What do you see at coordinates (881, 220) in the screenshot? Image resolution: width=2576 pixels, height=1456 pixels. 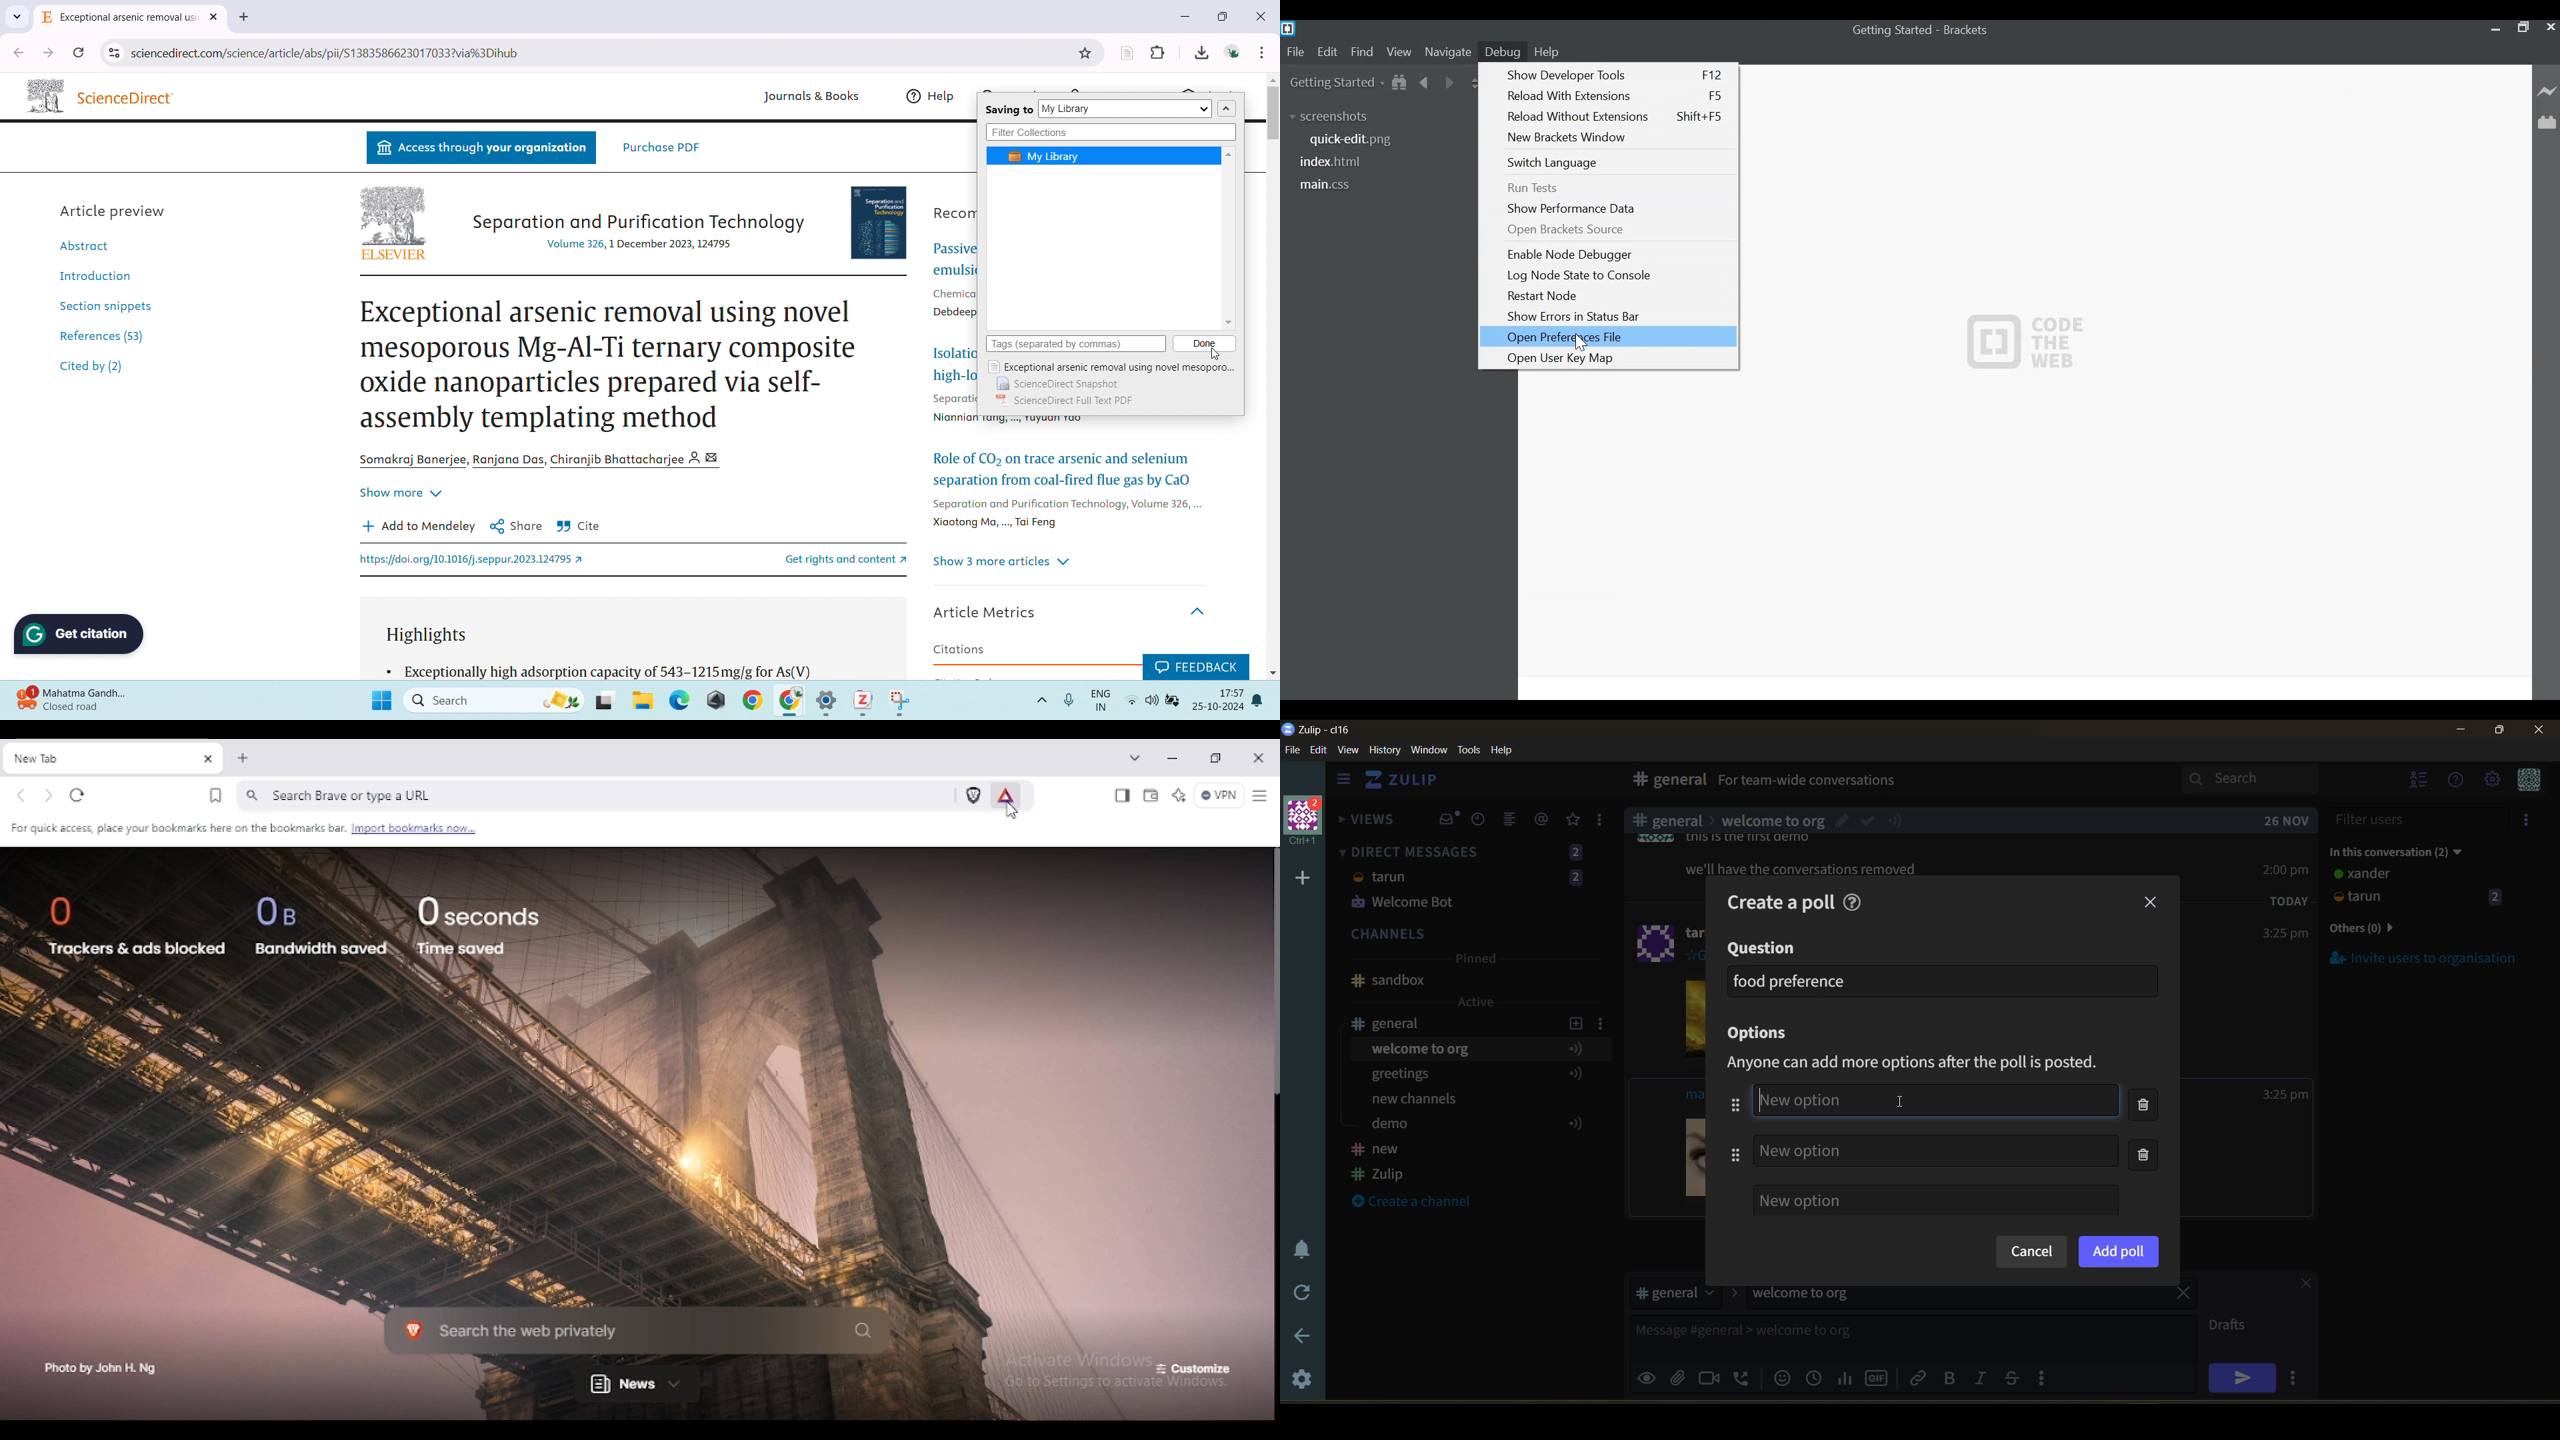 I see `Book Cover page` at bounding box center [881, 220].